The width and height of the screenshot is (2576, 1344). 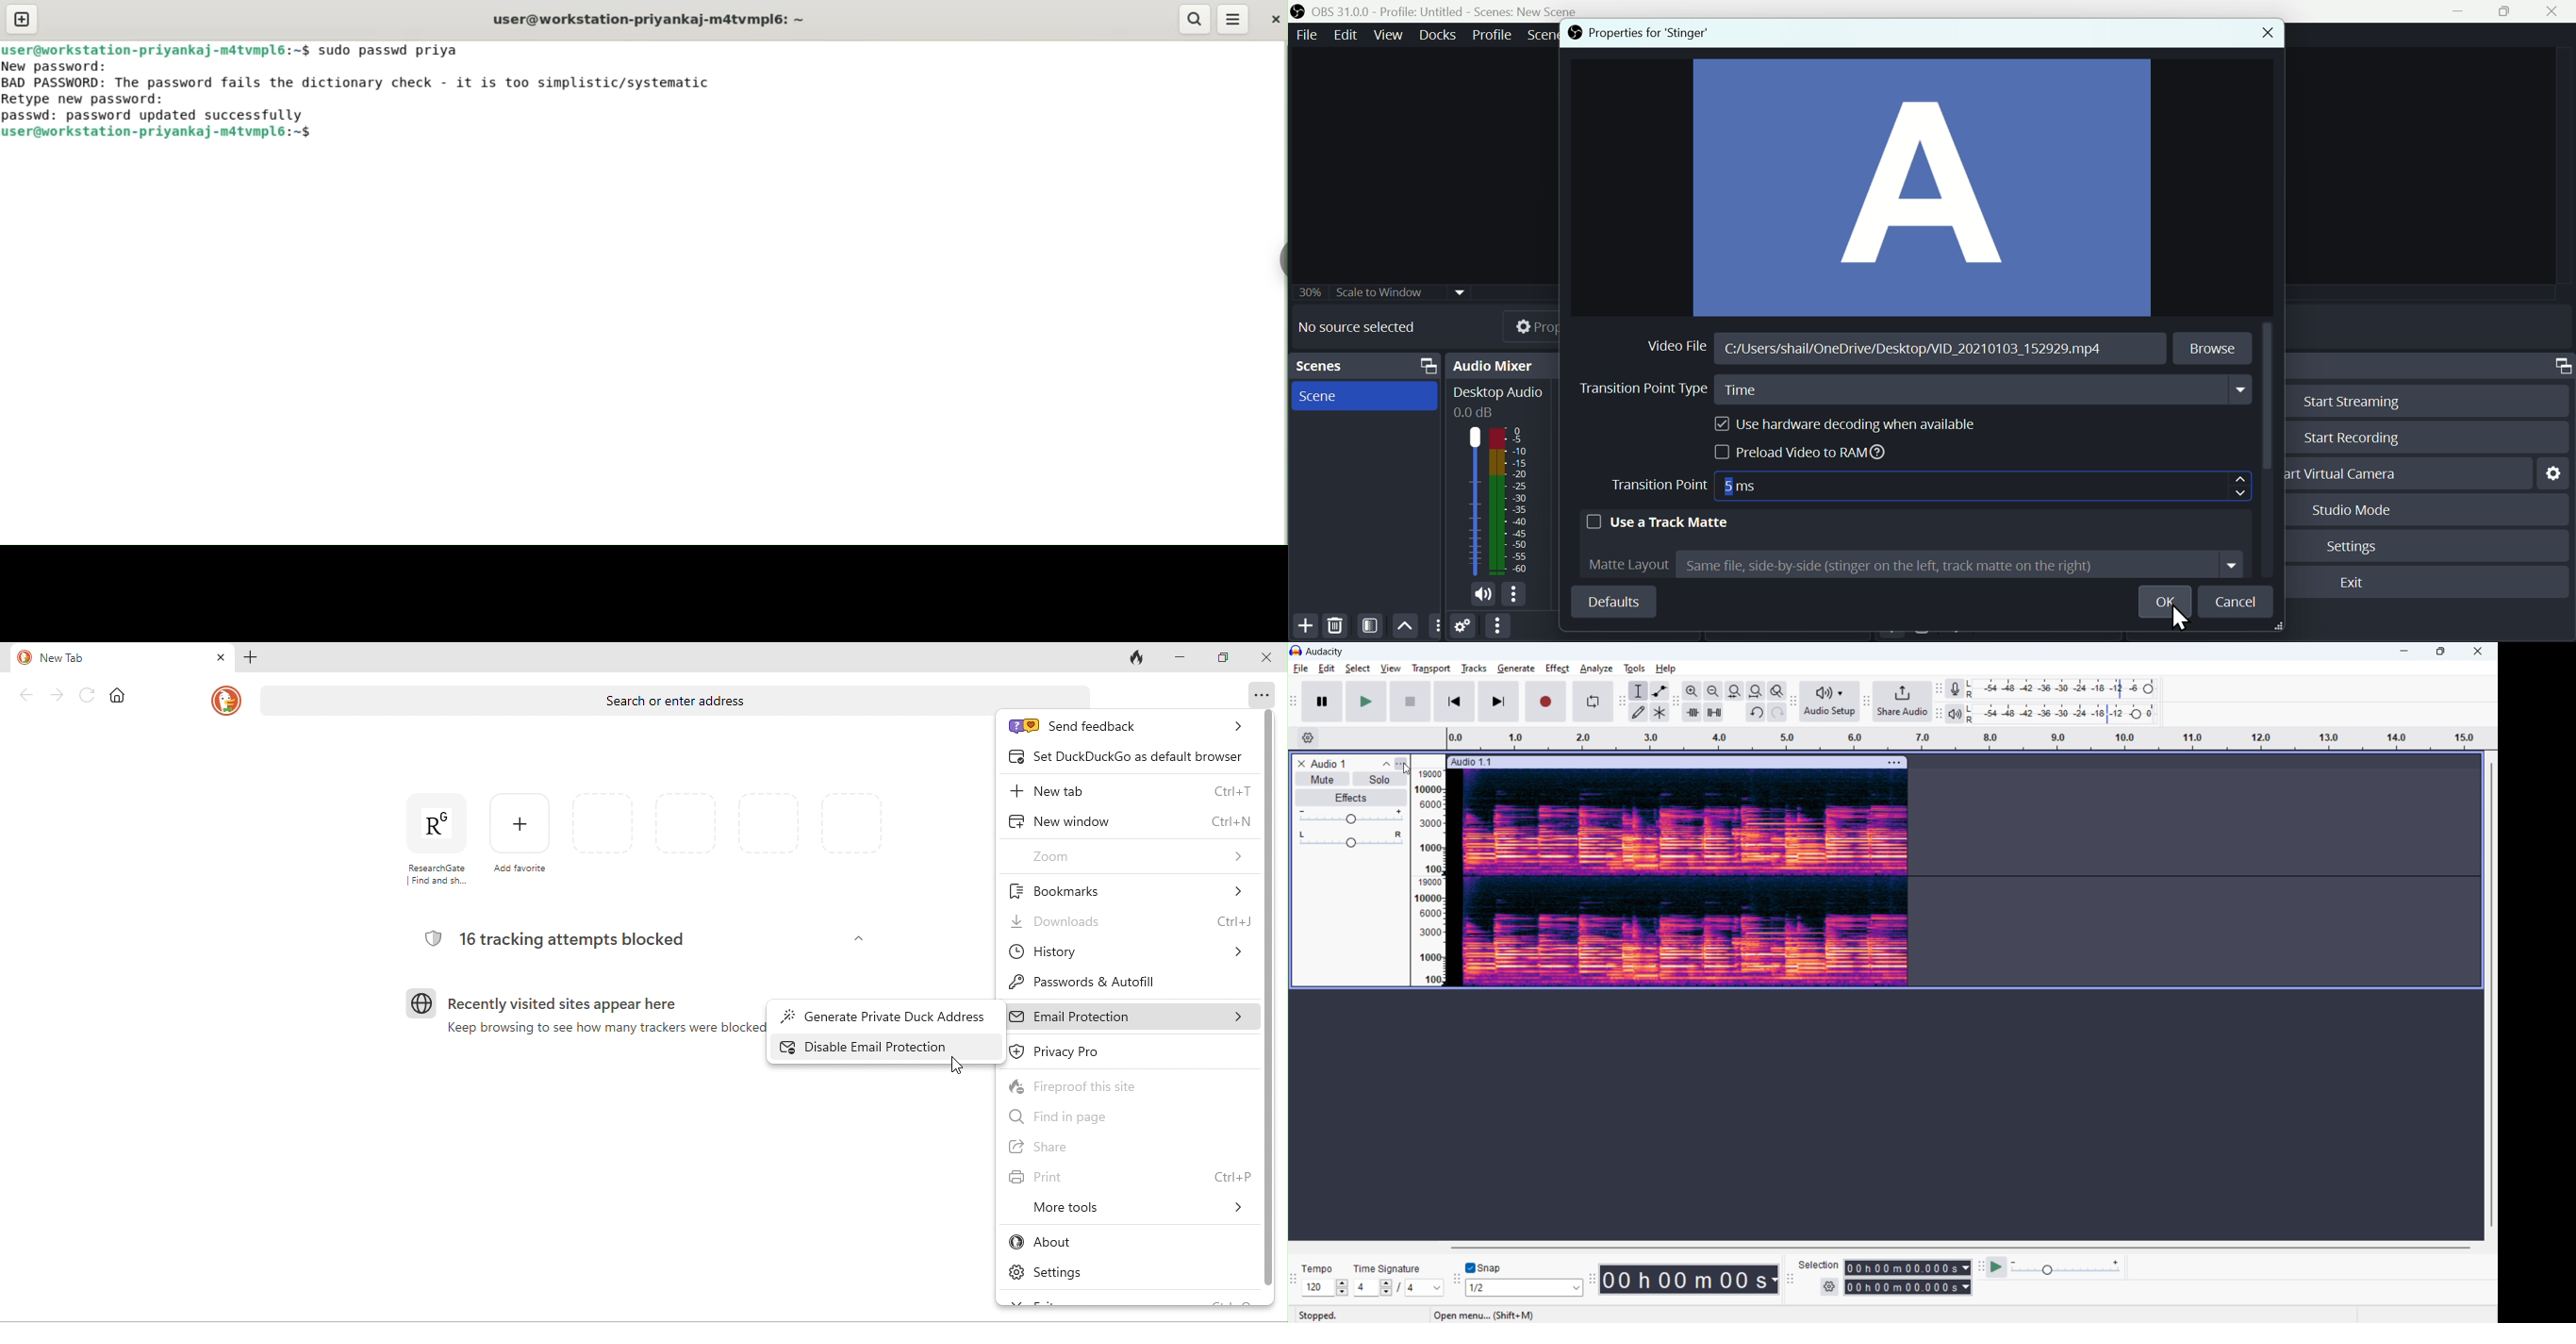 What do you see at coordinates (1839, 425) in the screenshot?
I see `Use hardware decoding when available` at bounding box center [1839, 425].